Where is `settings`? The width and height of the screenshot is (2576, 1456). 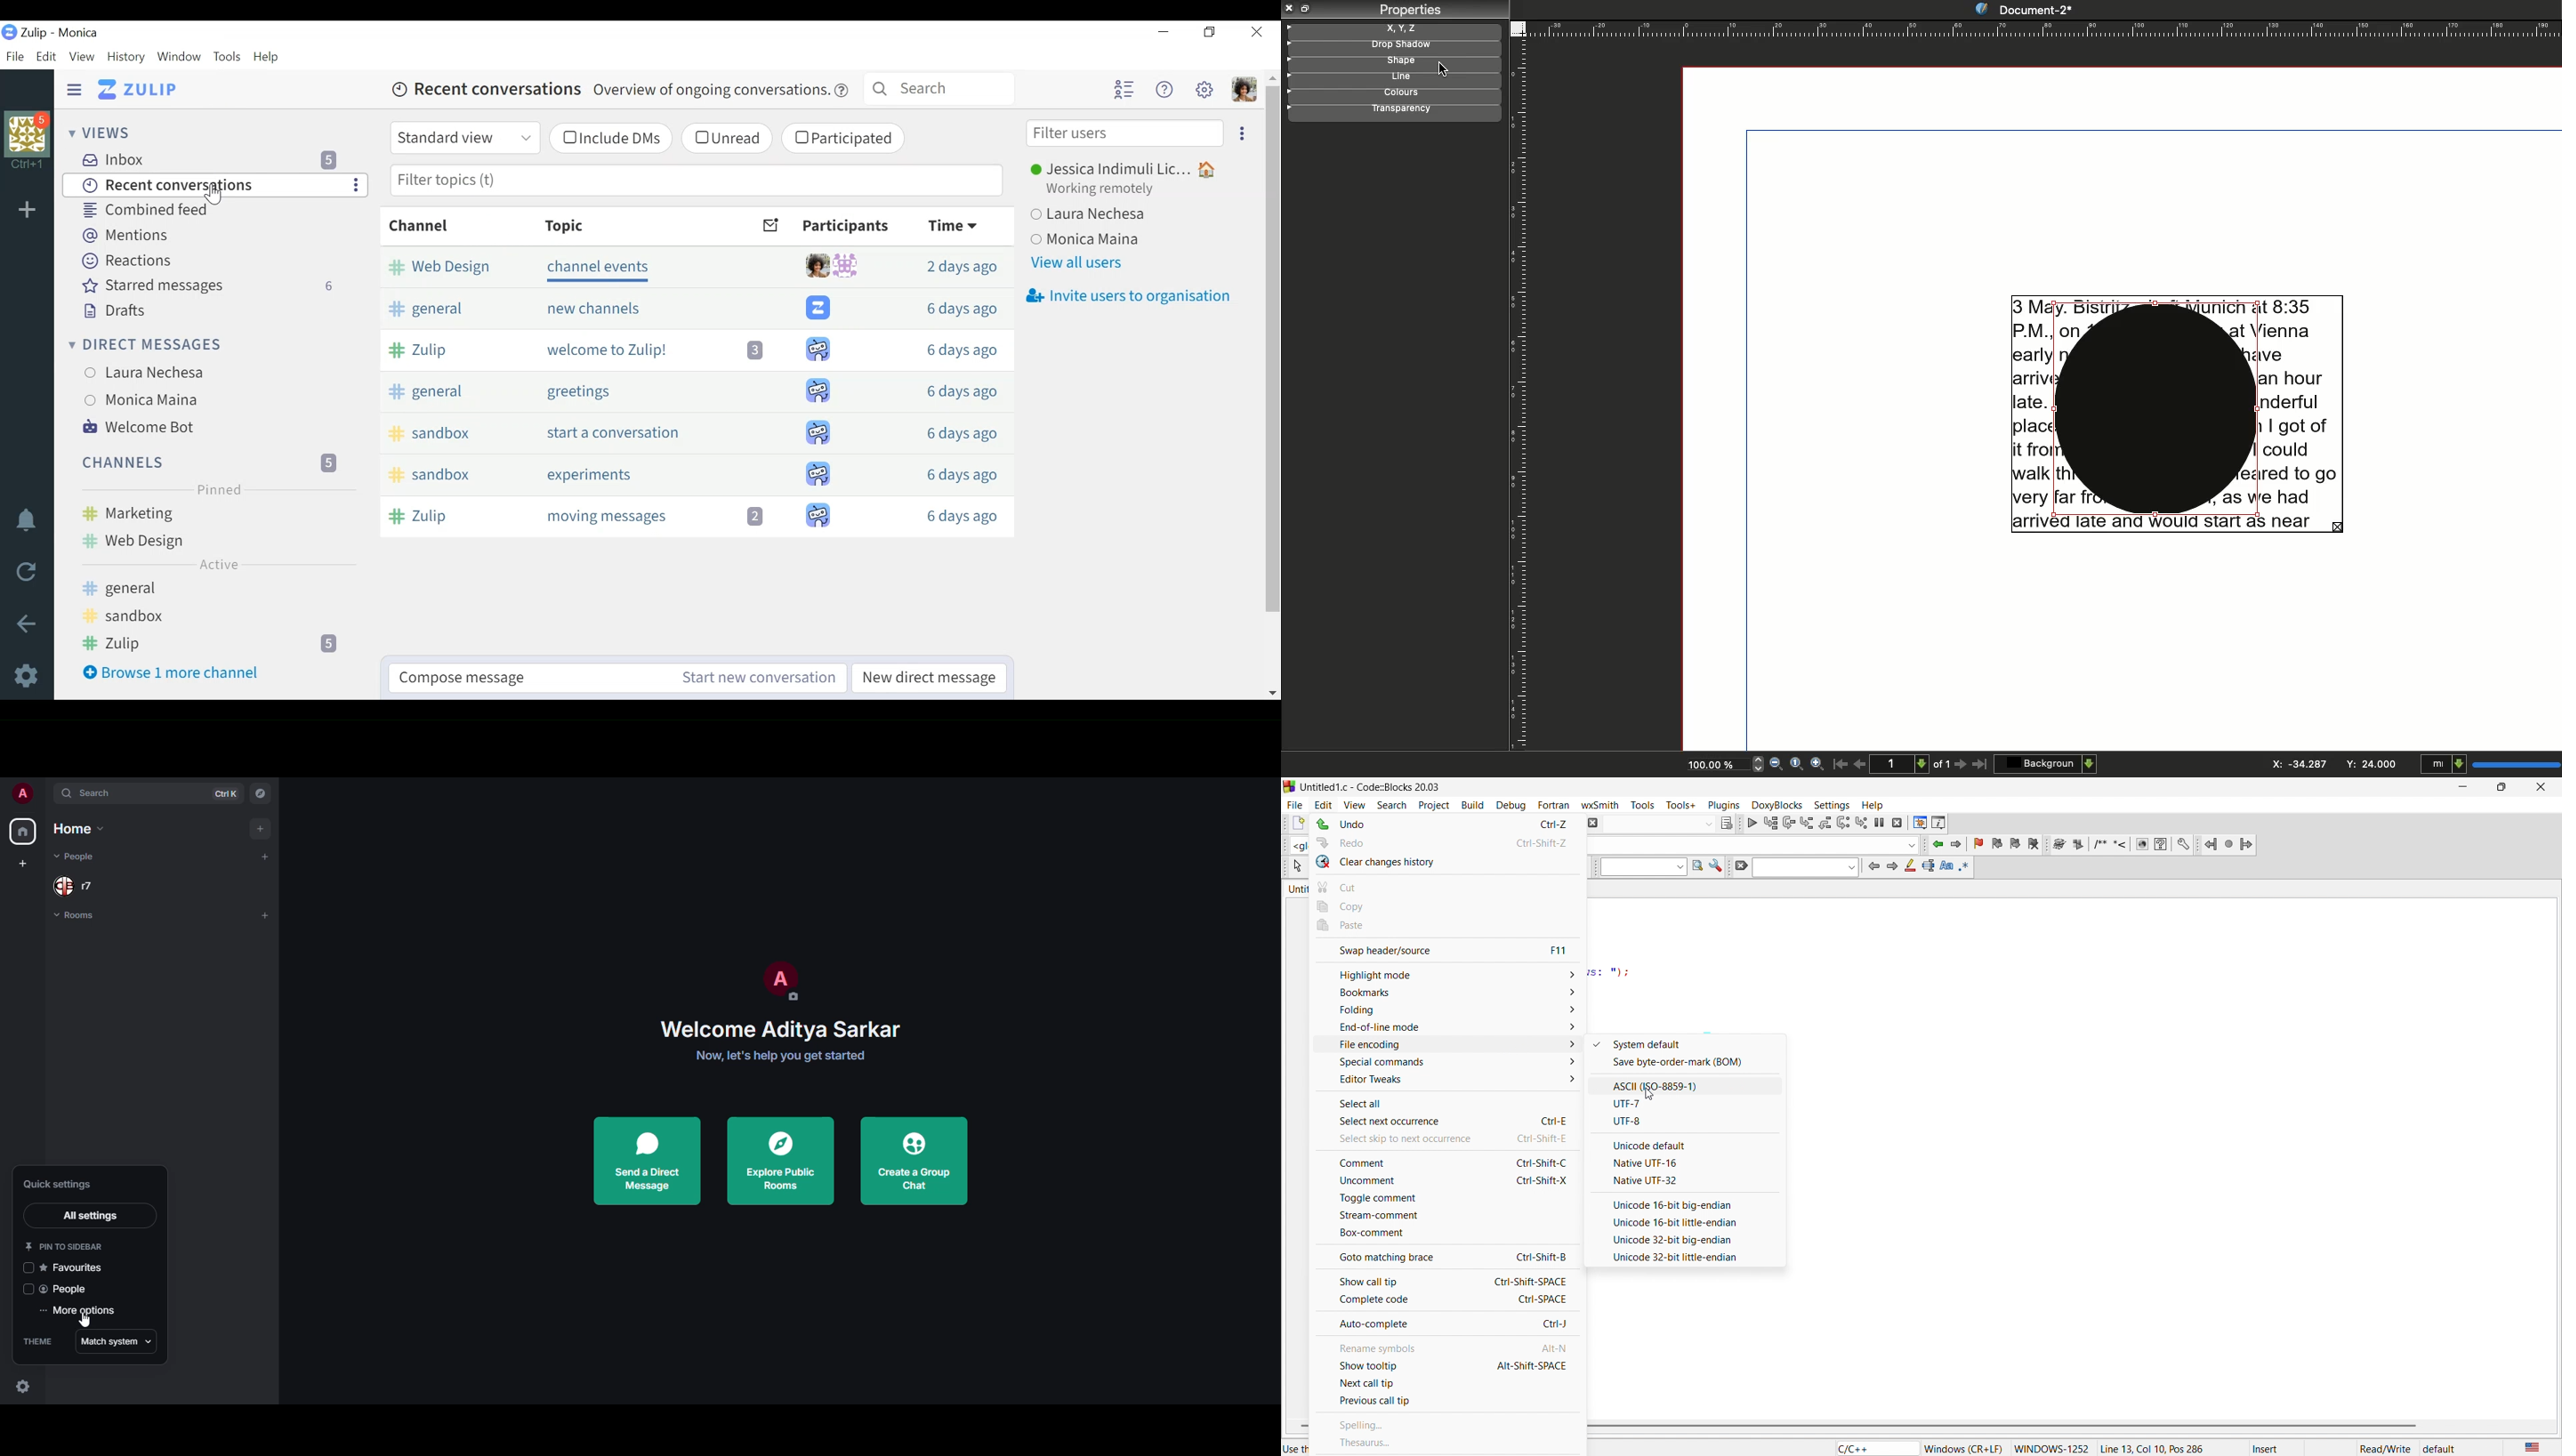 settings is located at coordinates (1715, 865).